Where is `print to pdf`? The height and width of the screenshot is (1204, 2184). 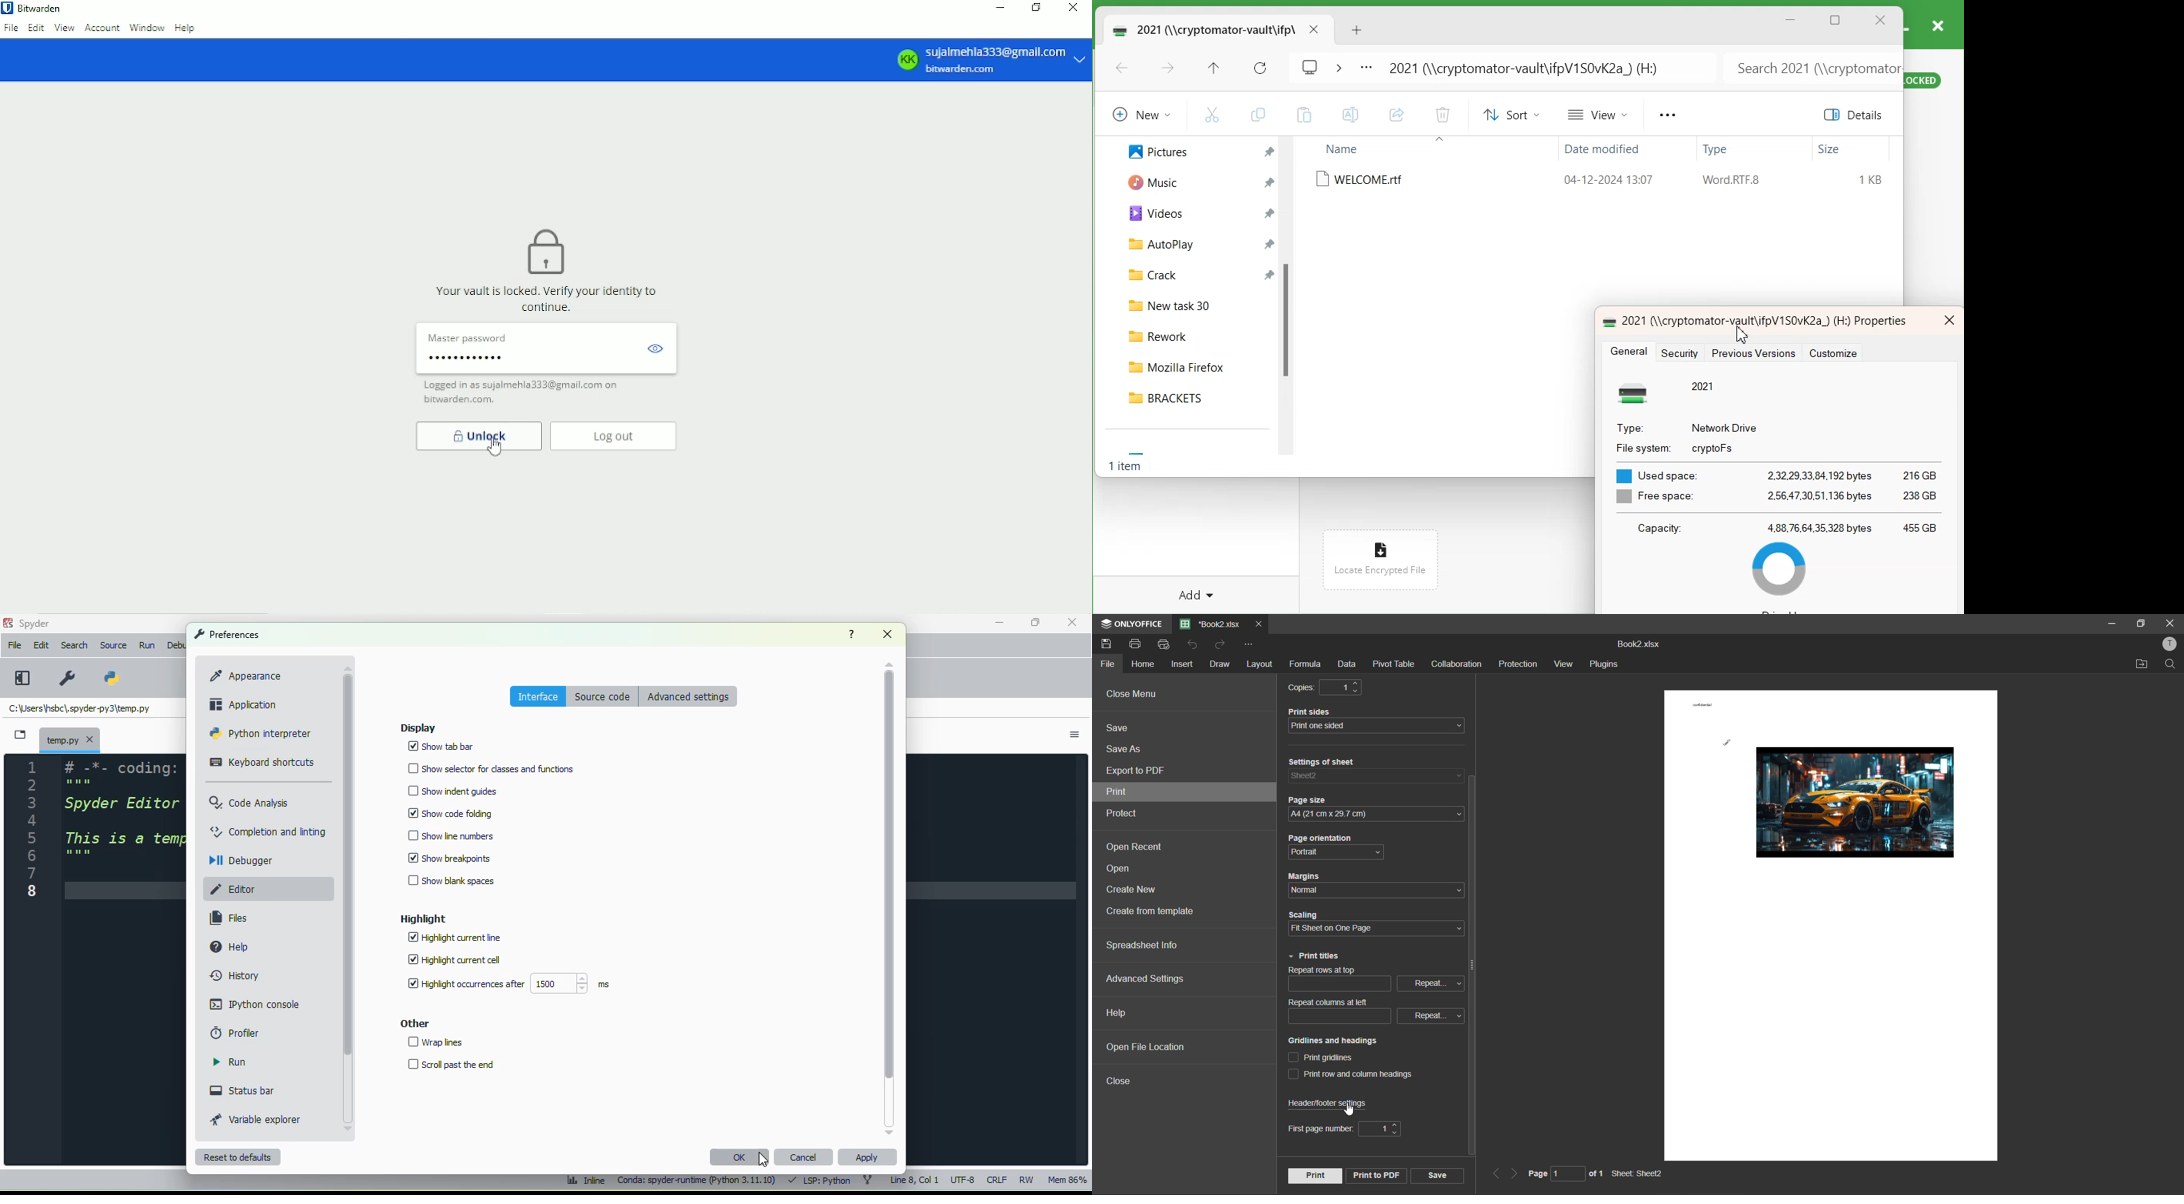 print to pdf is located at coordinates (1376, 1176).